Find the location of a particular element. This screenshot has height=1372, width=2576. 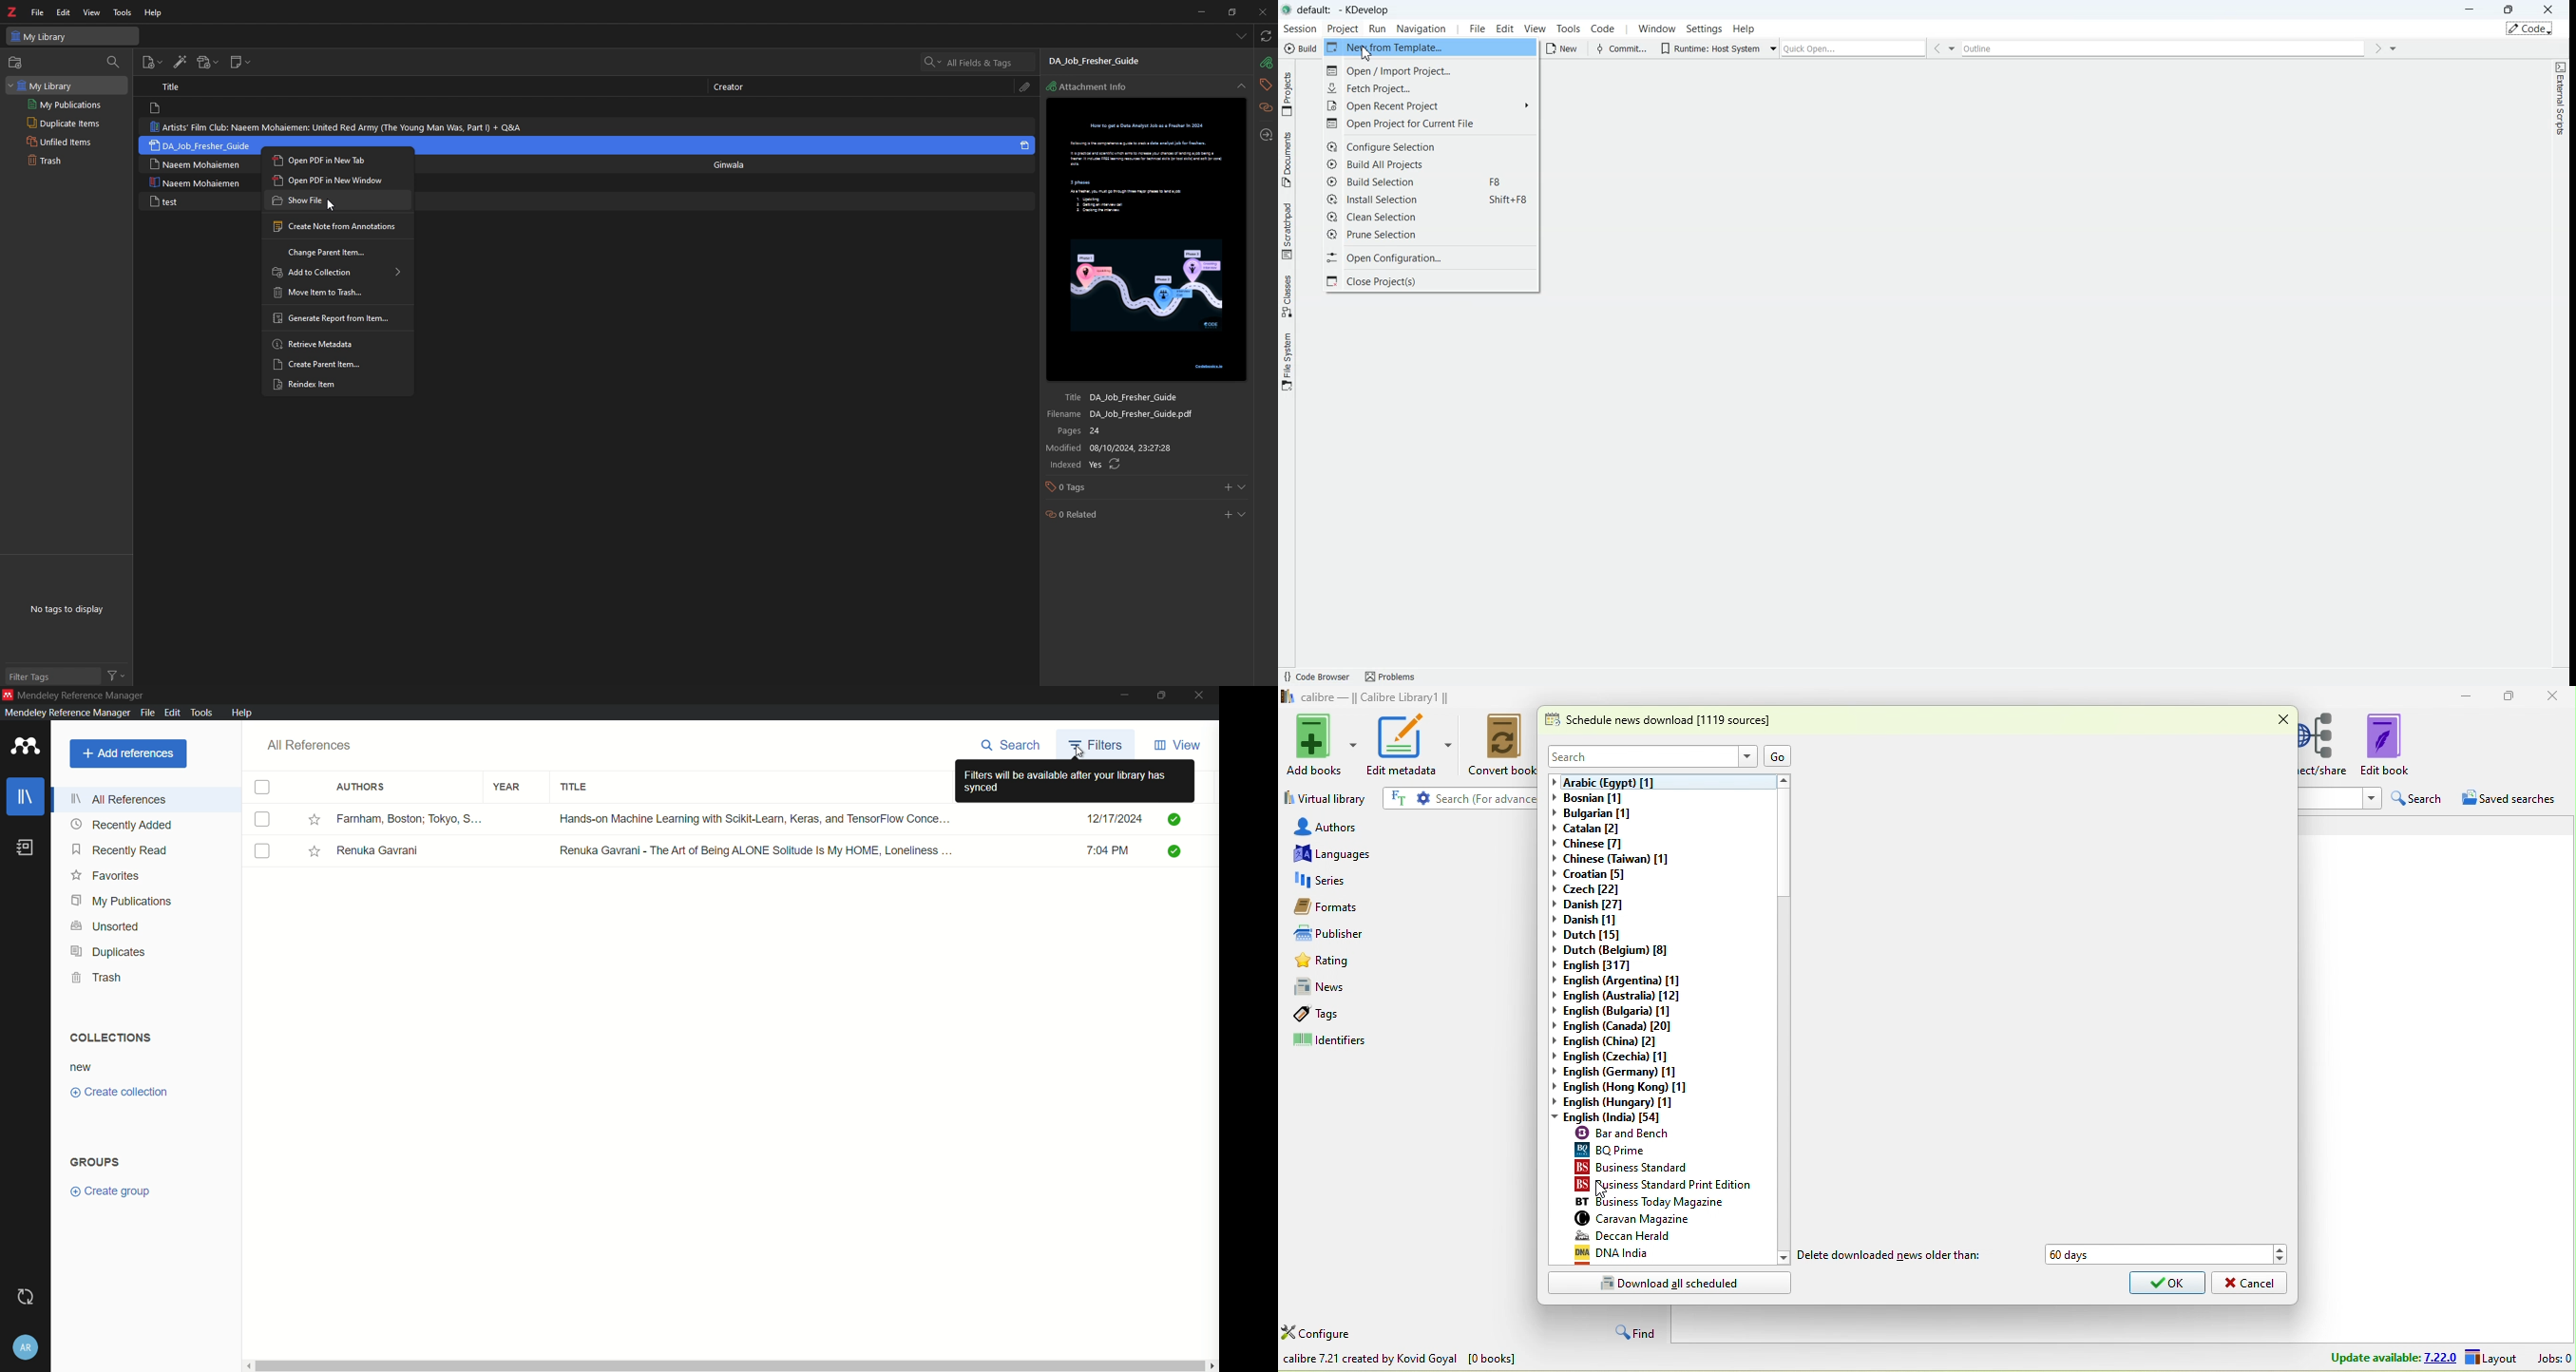

minimize is located at coordinates (2470, 696).